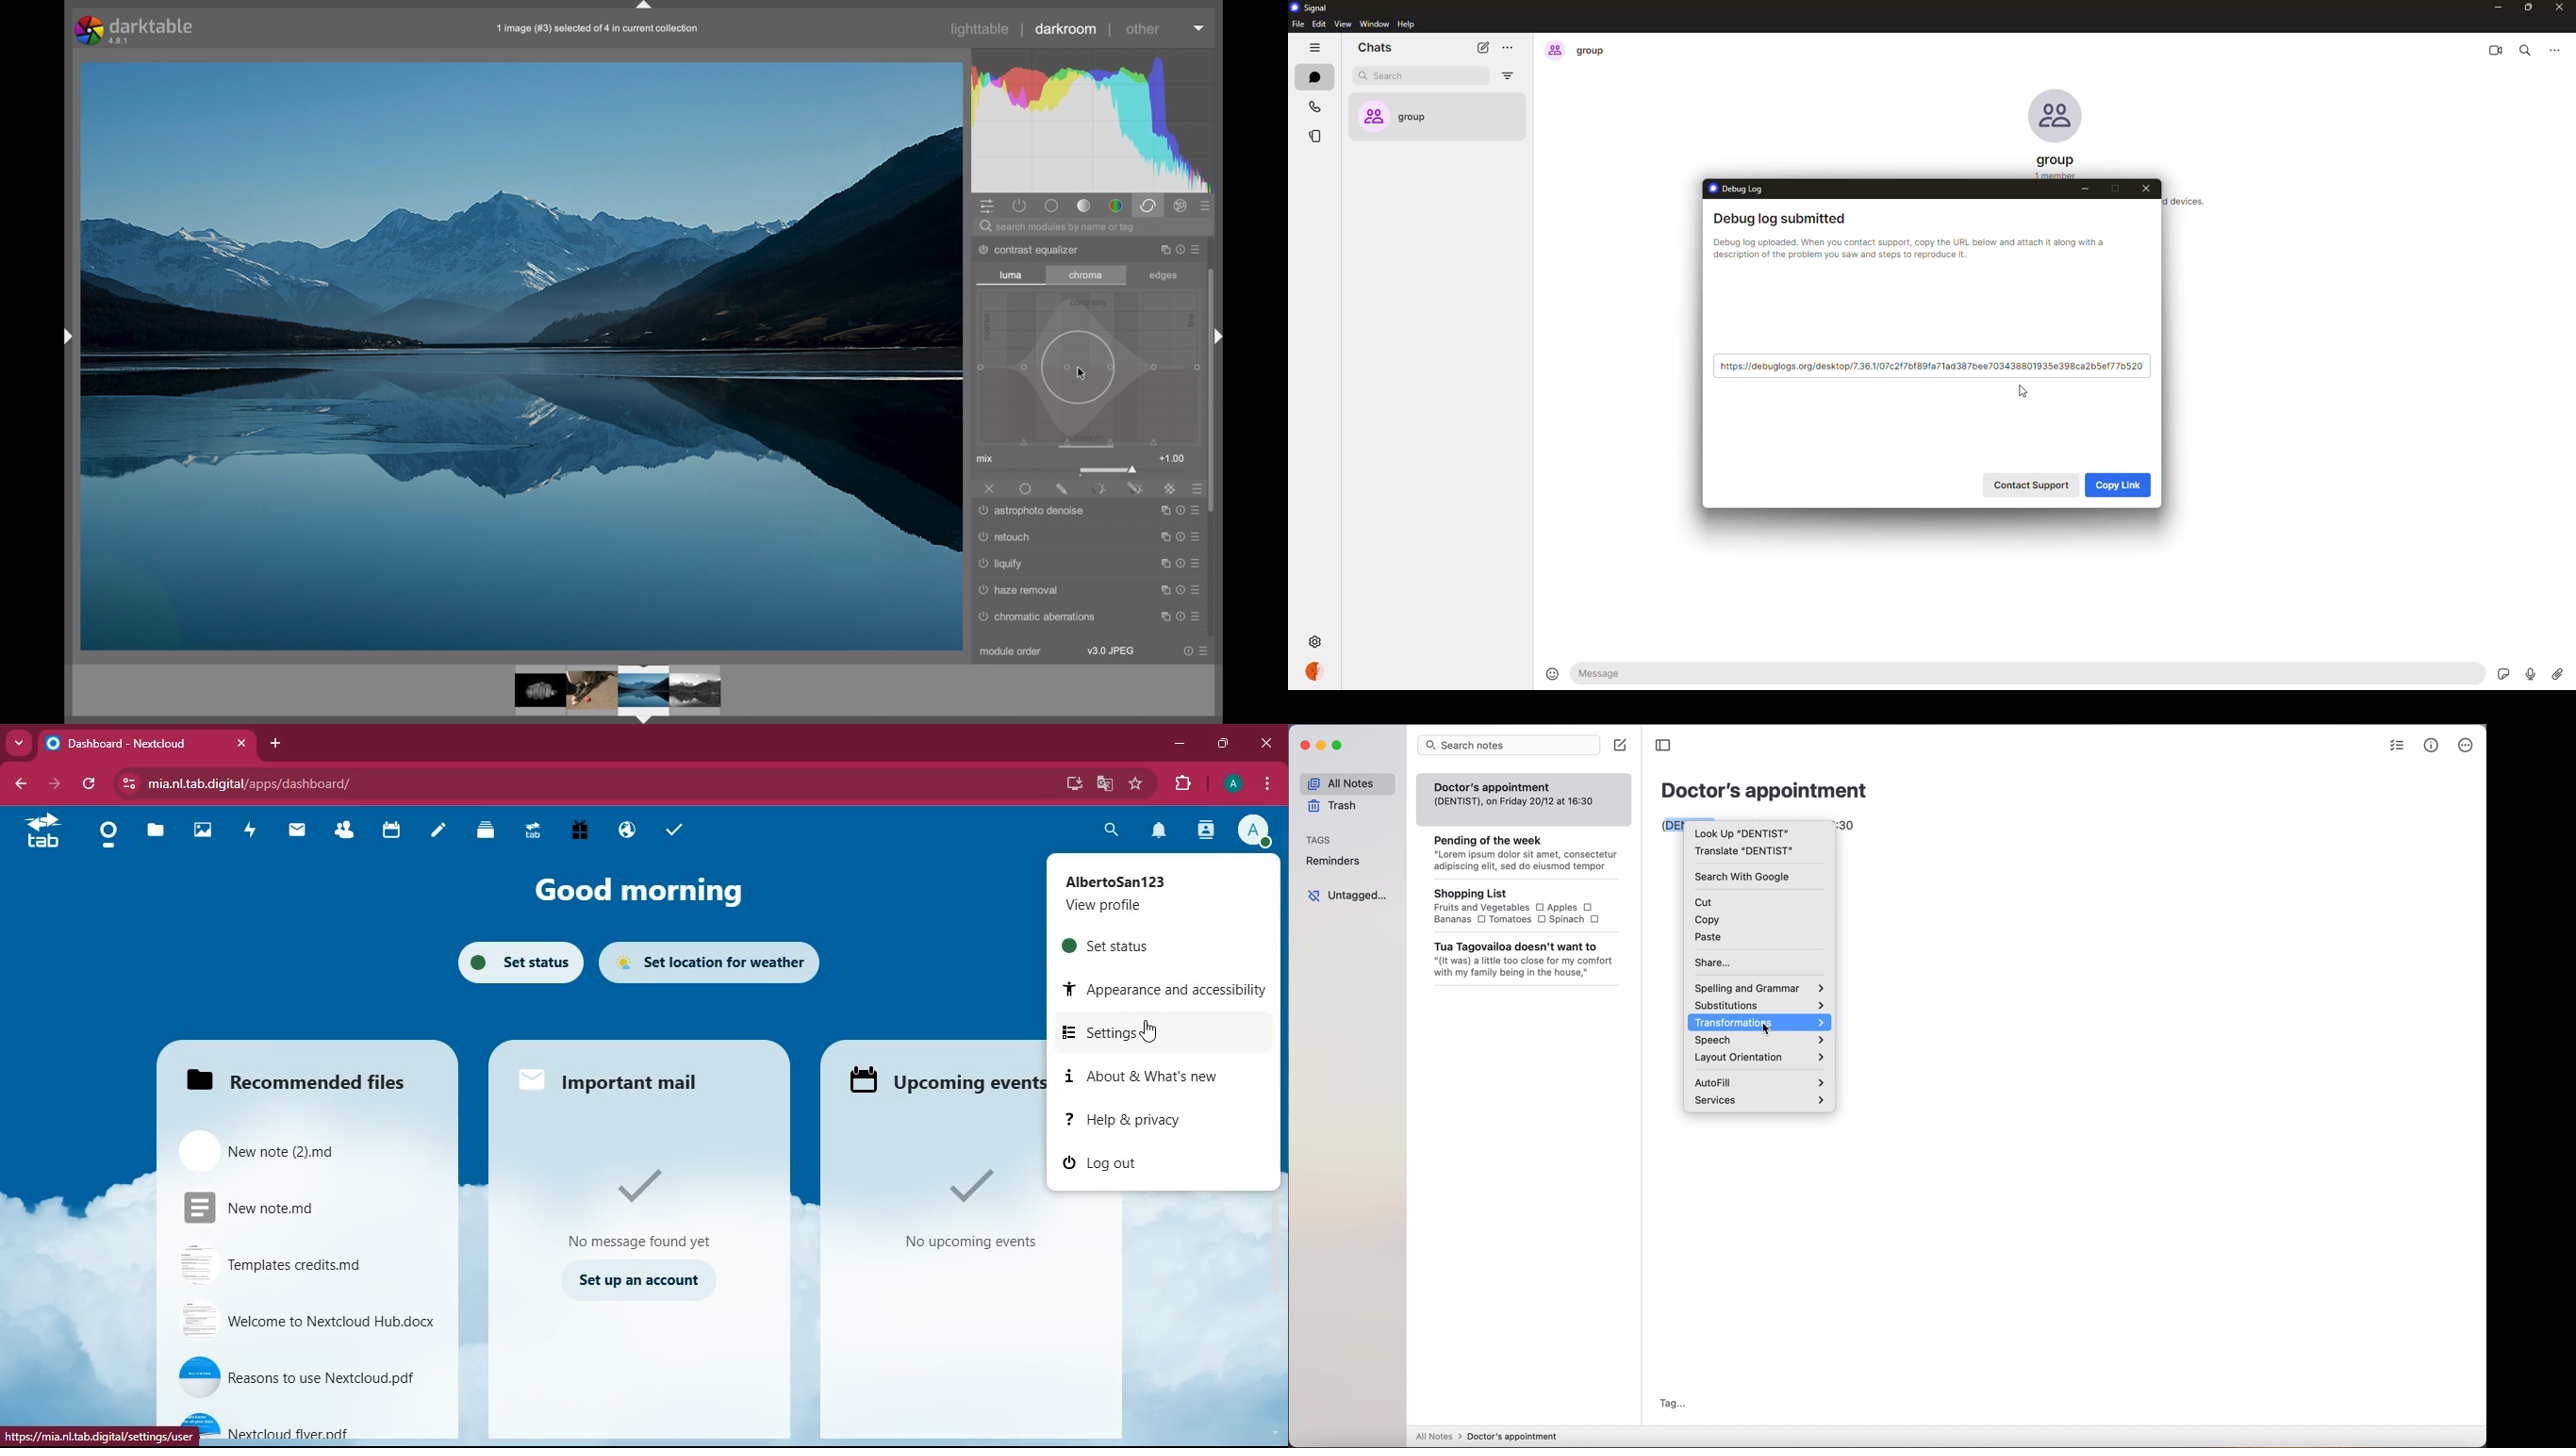 Image resolution: width=2576 pixels, height=1456 pixels. Describe the element at coordinates (317, 1424) in the screenshot. I see `nextcloud flyer.pdf` at that location.